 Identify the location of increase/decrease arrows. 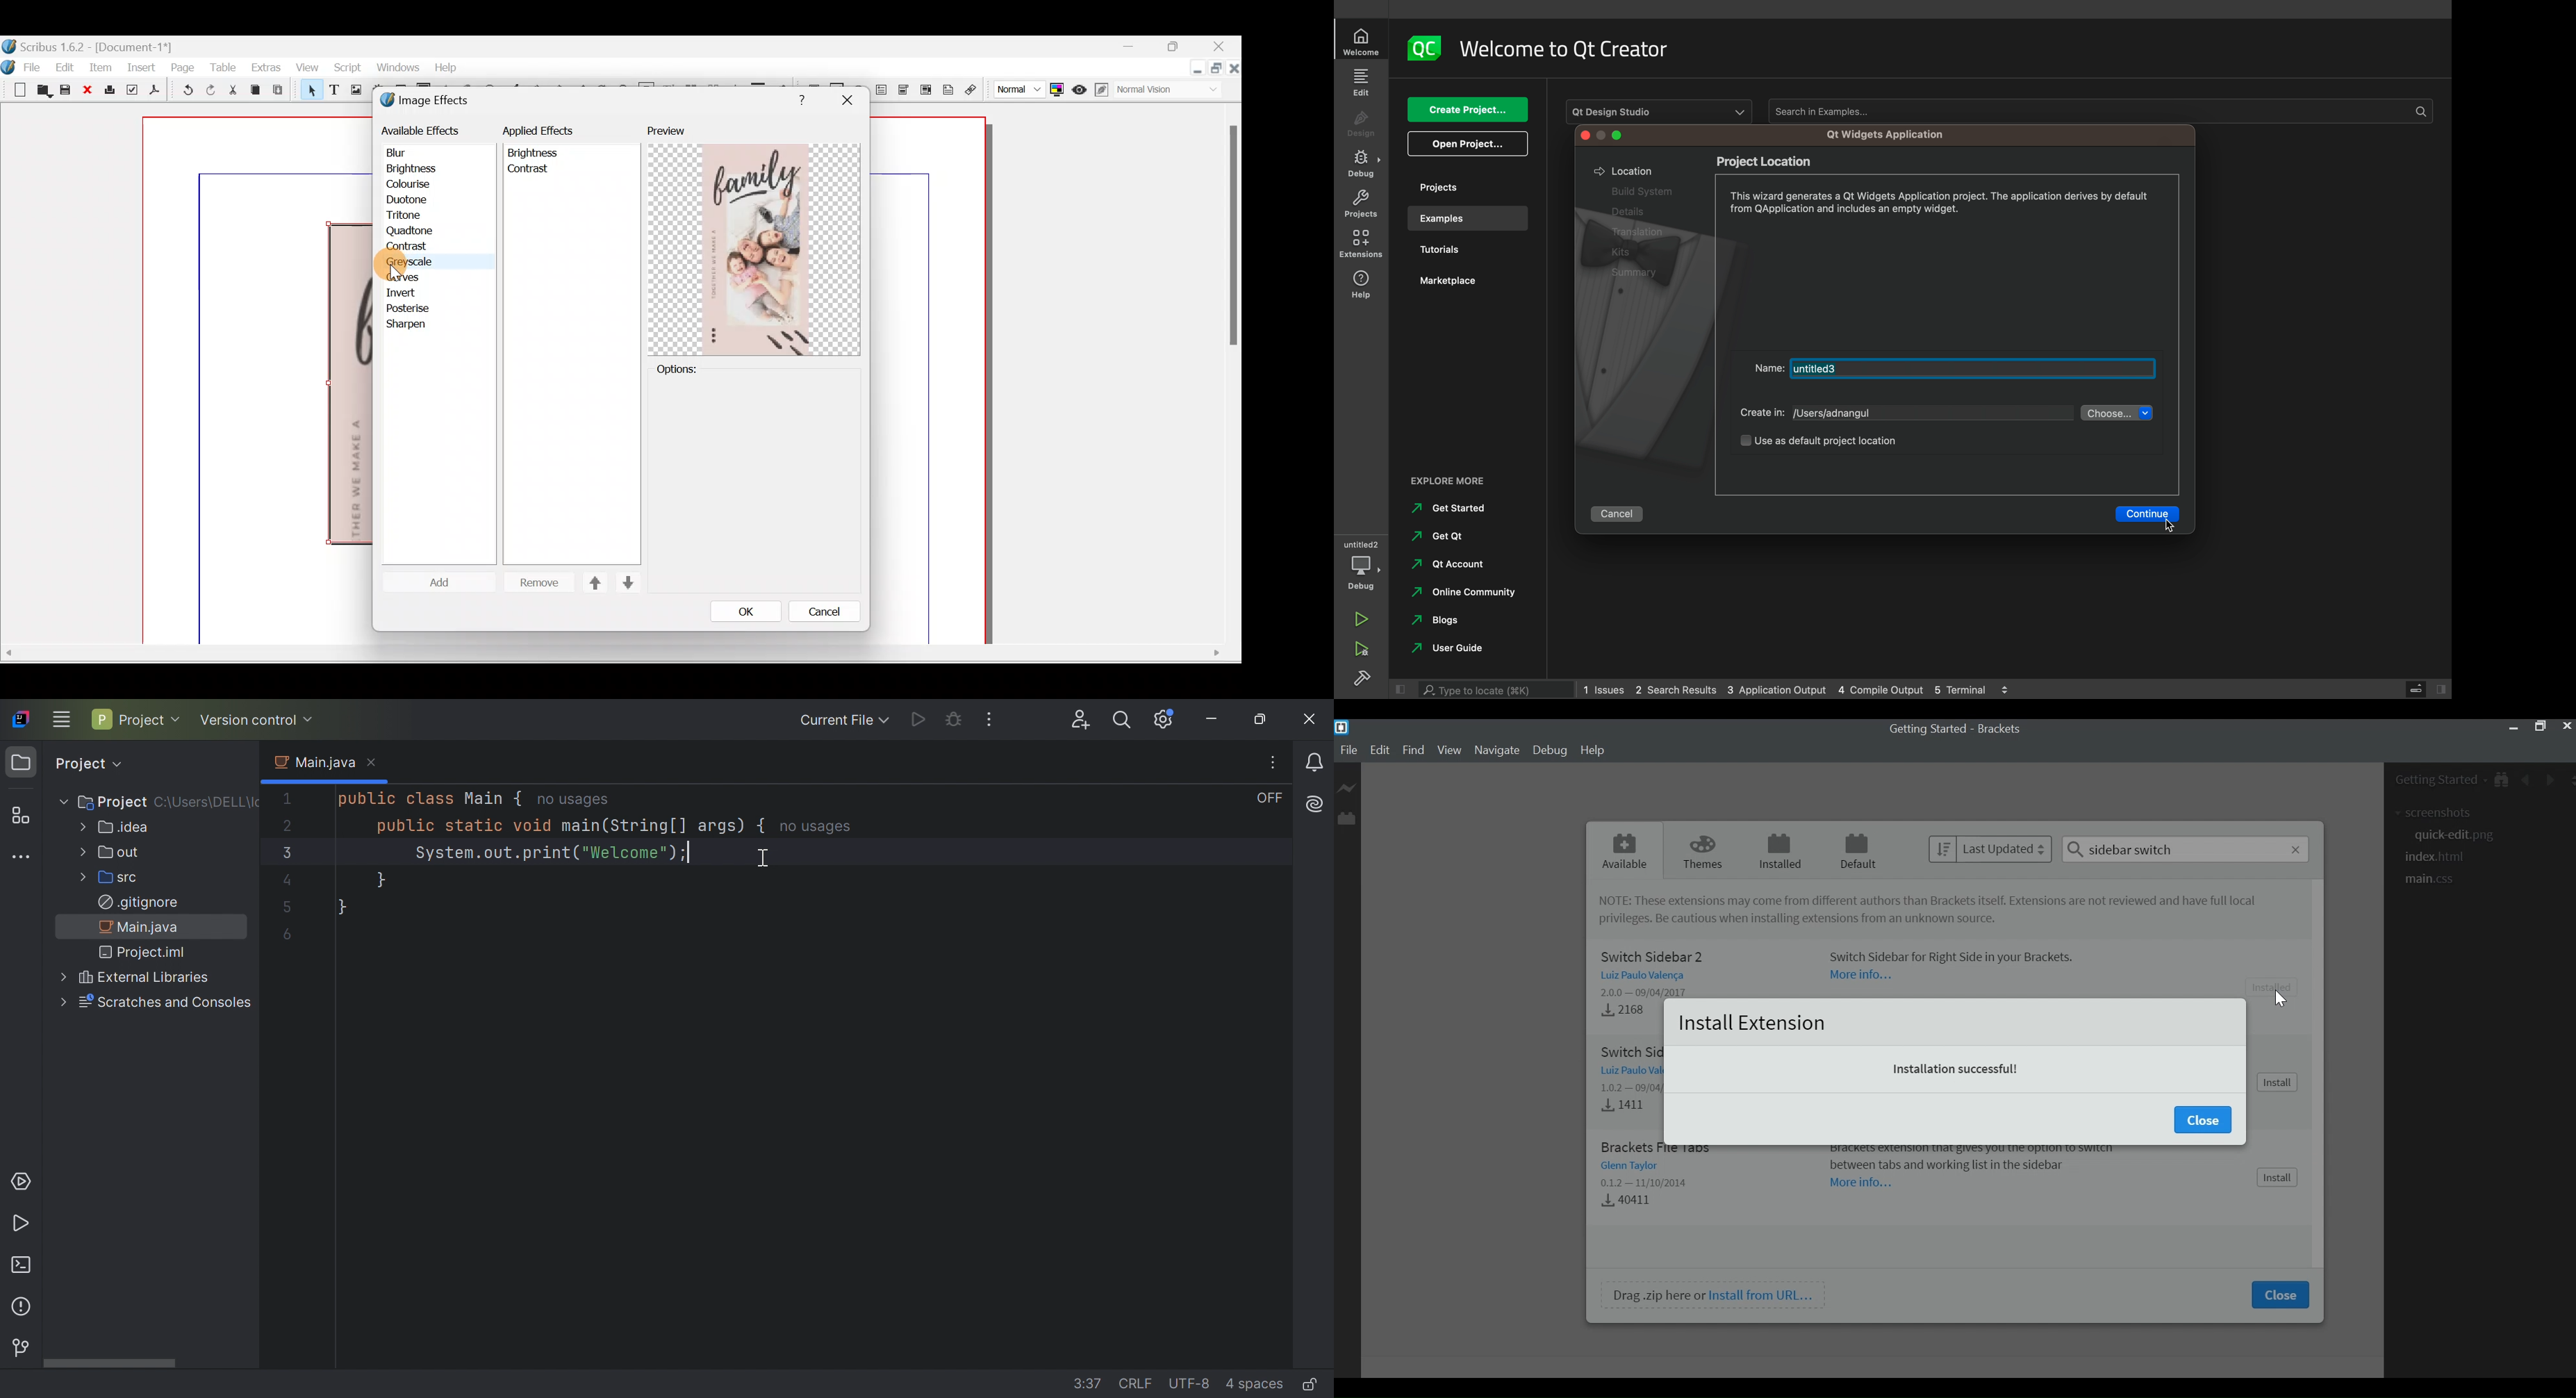
(2009, 689).